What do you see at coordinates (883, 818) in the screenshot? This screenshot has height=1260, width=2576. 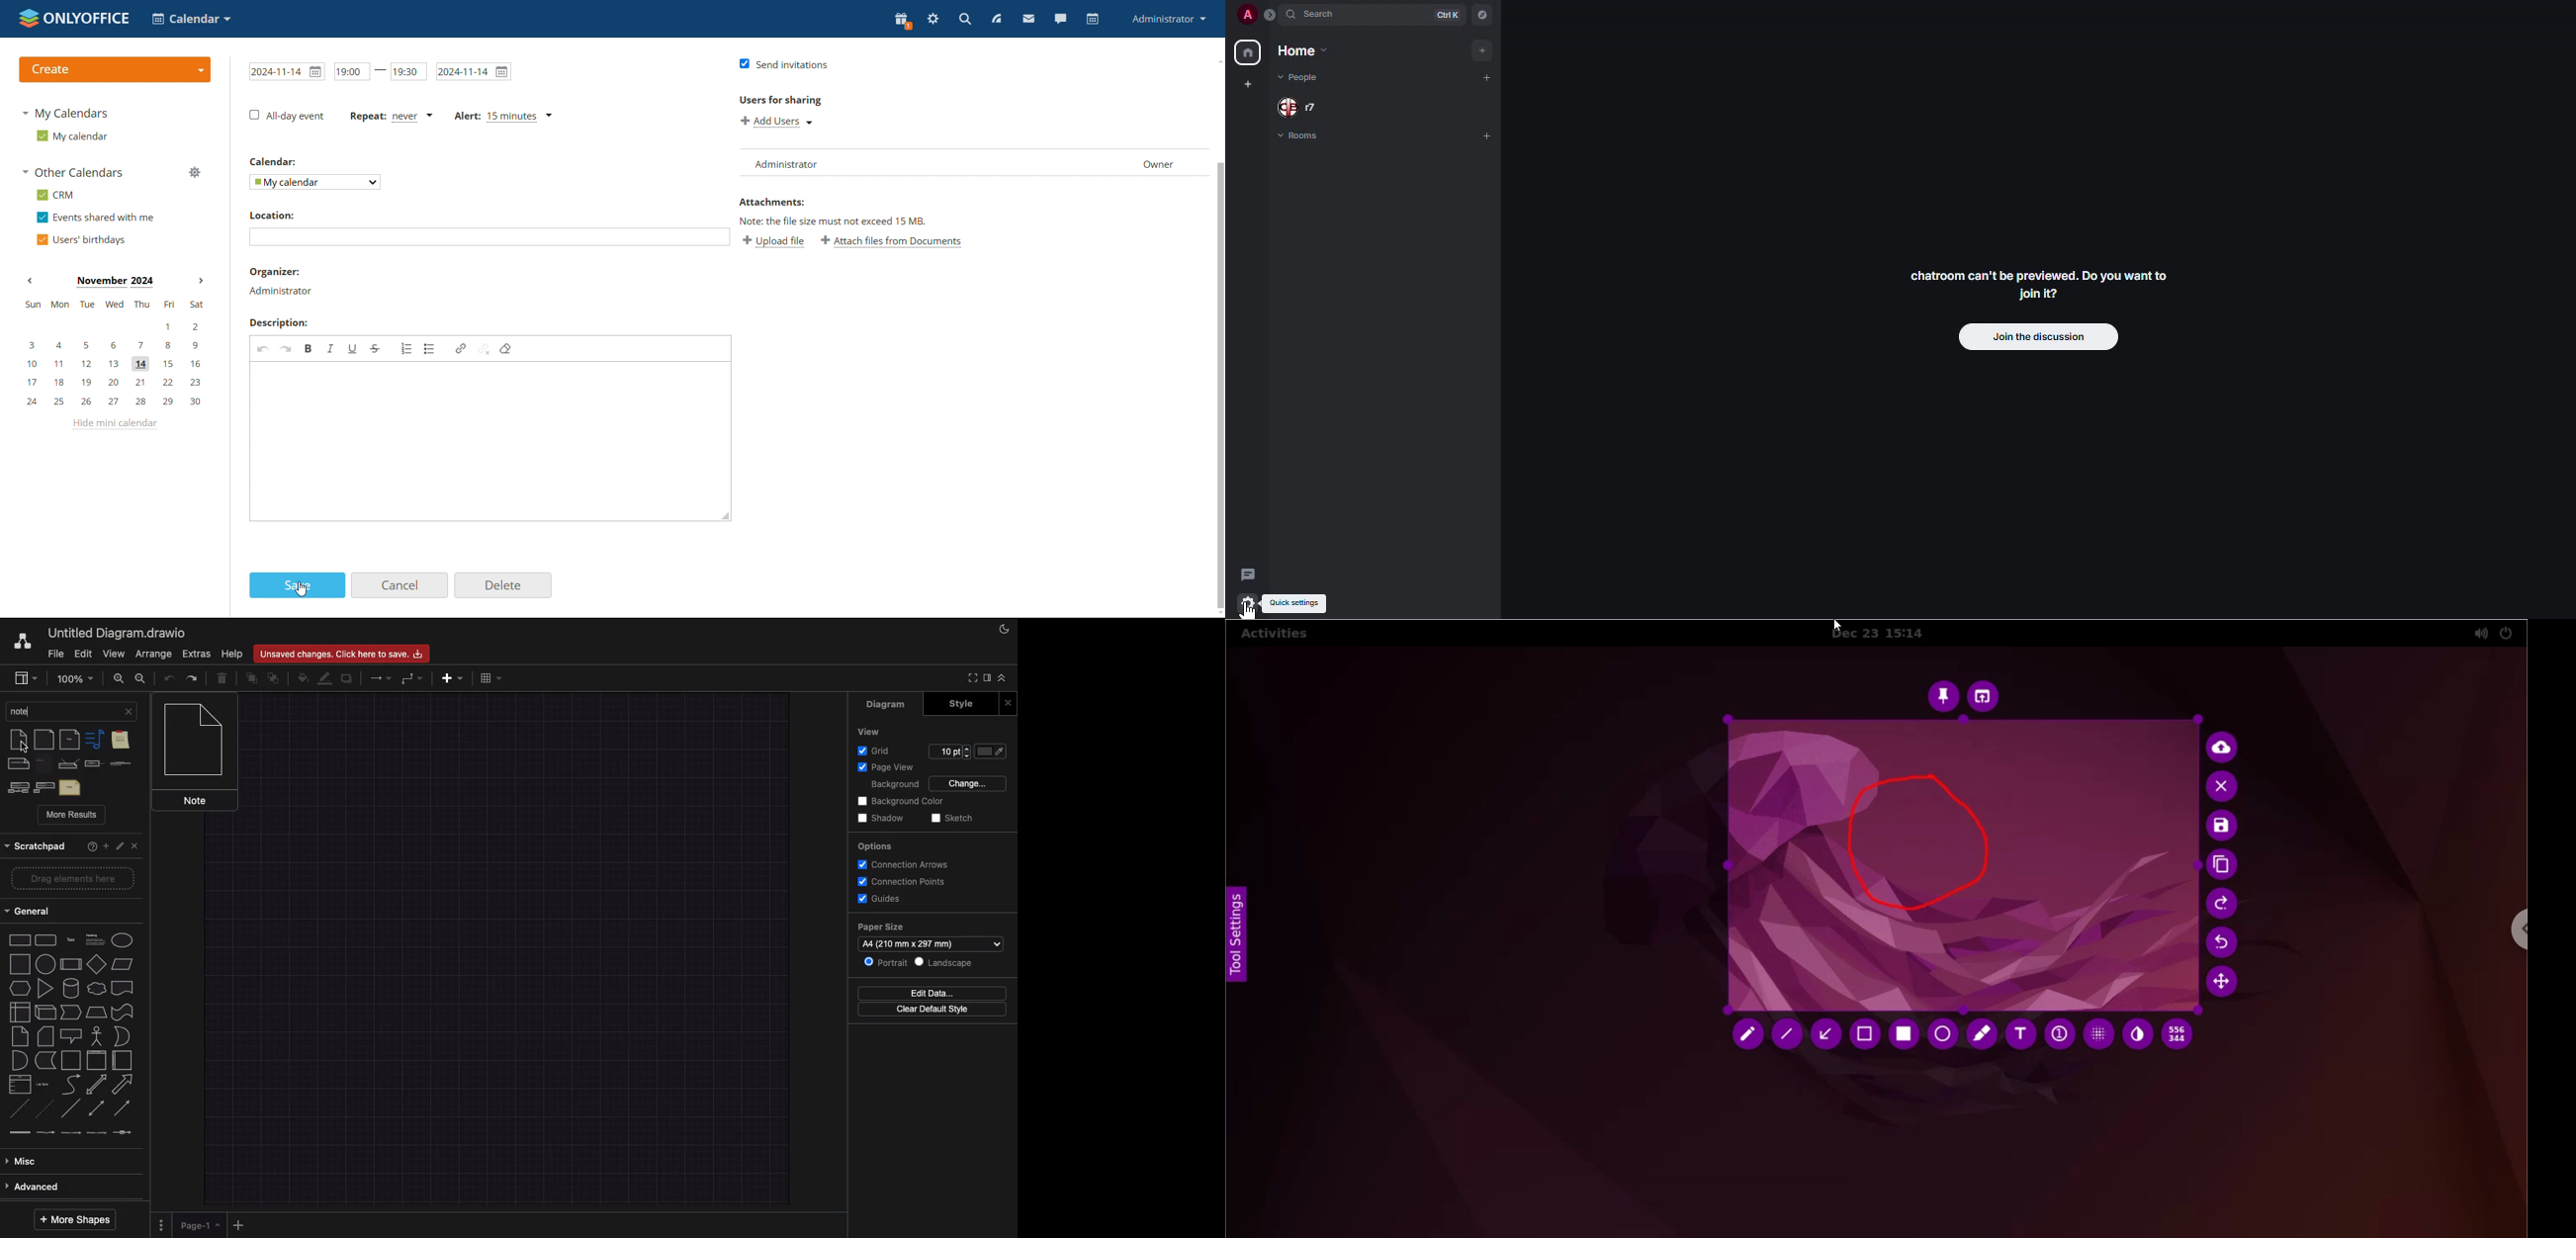 I see `Shadow` at bounding box center [883, 818].